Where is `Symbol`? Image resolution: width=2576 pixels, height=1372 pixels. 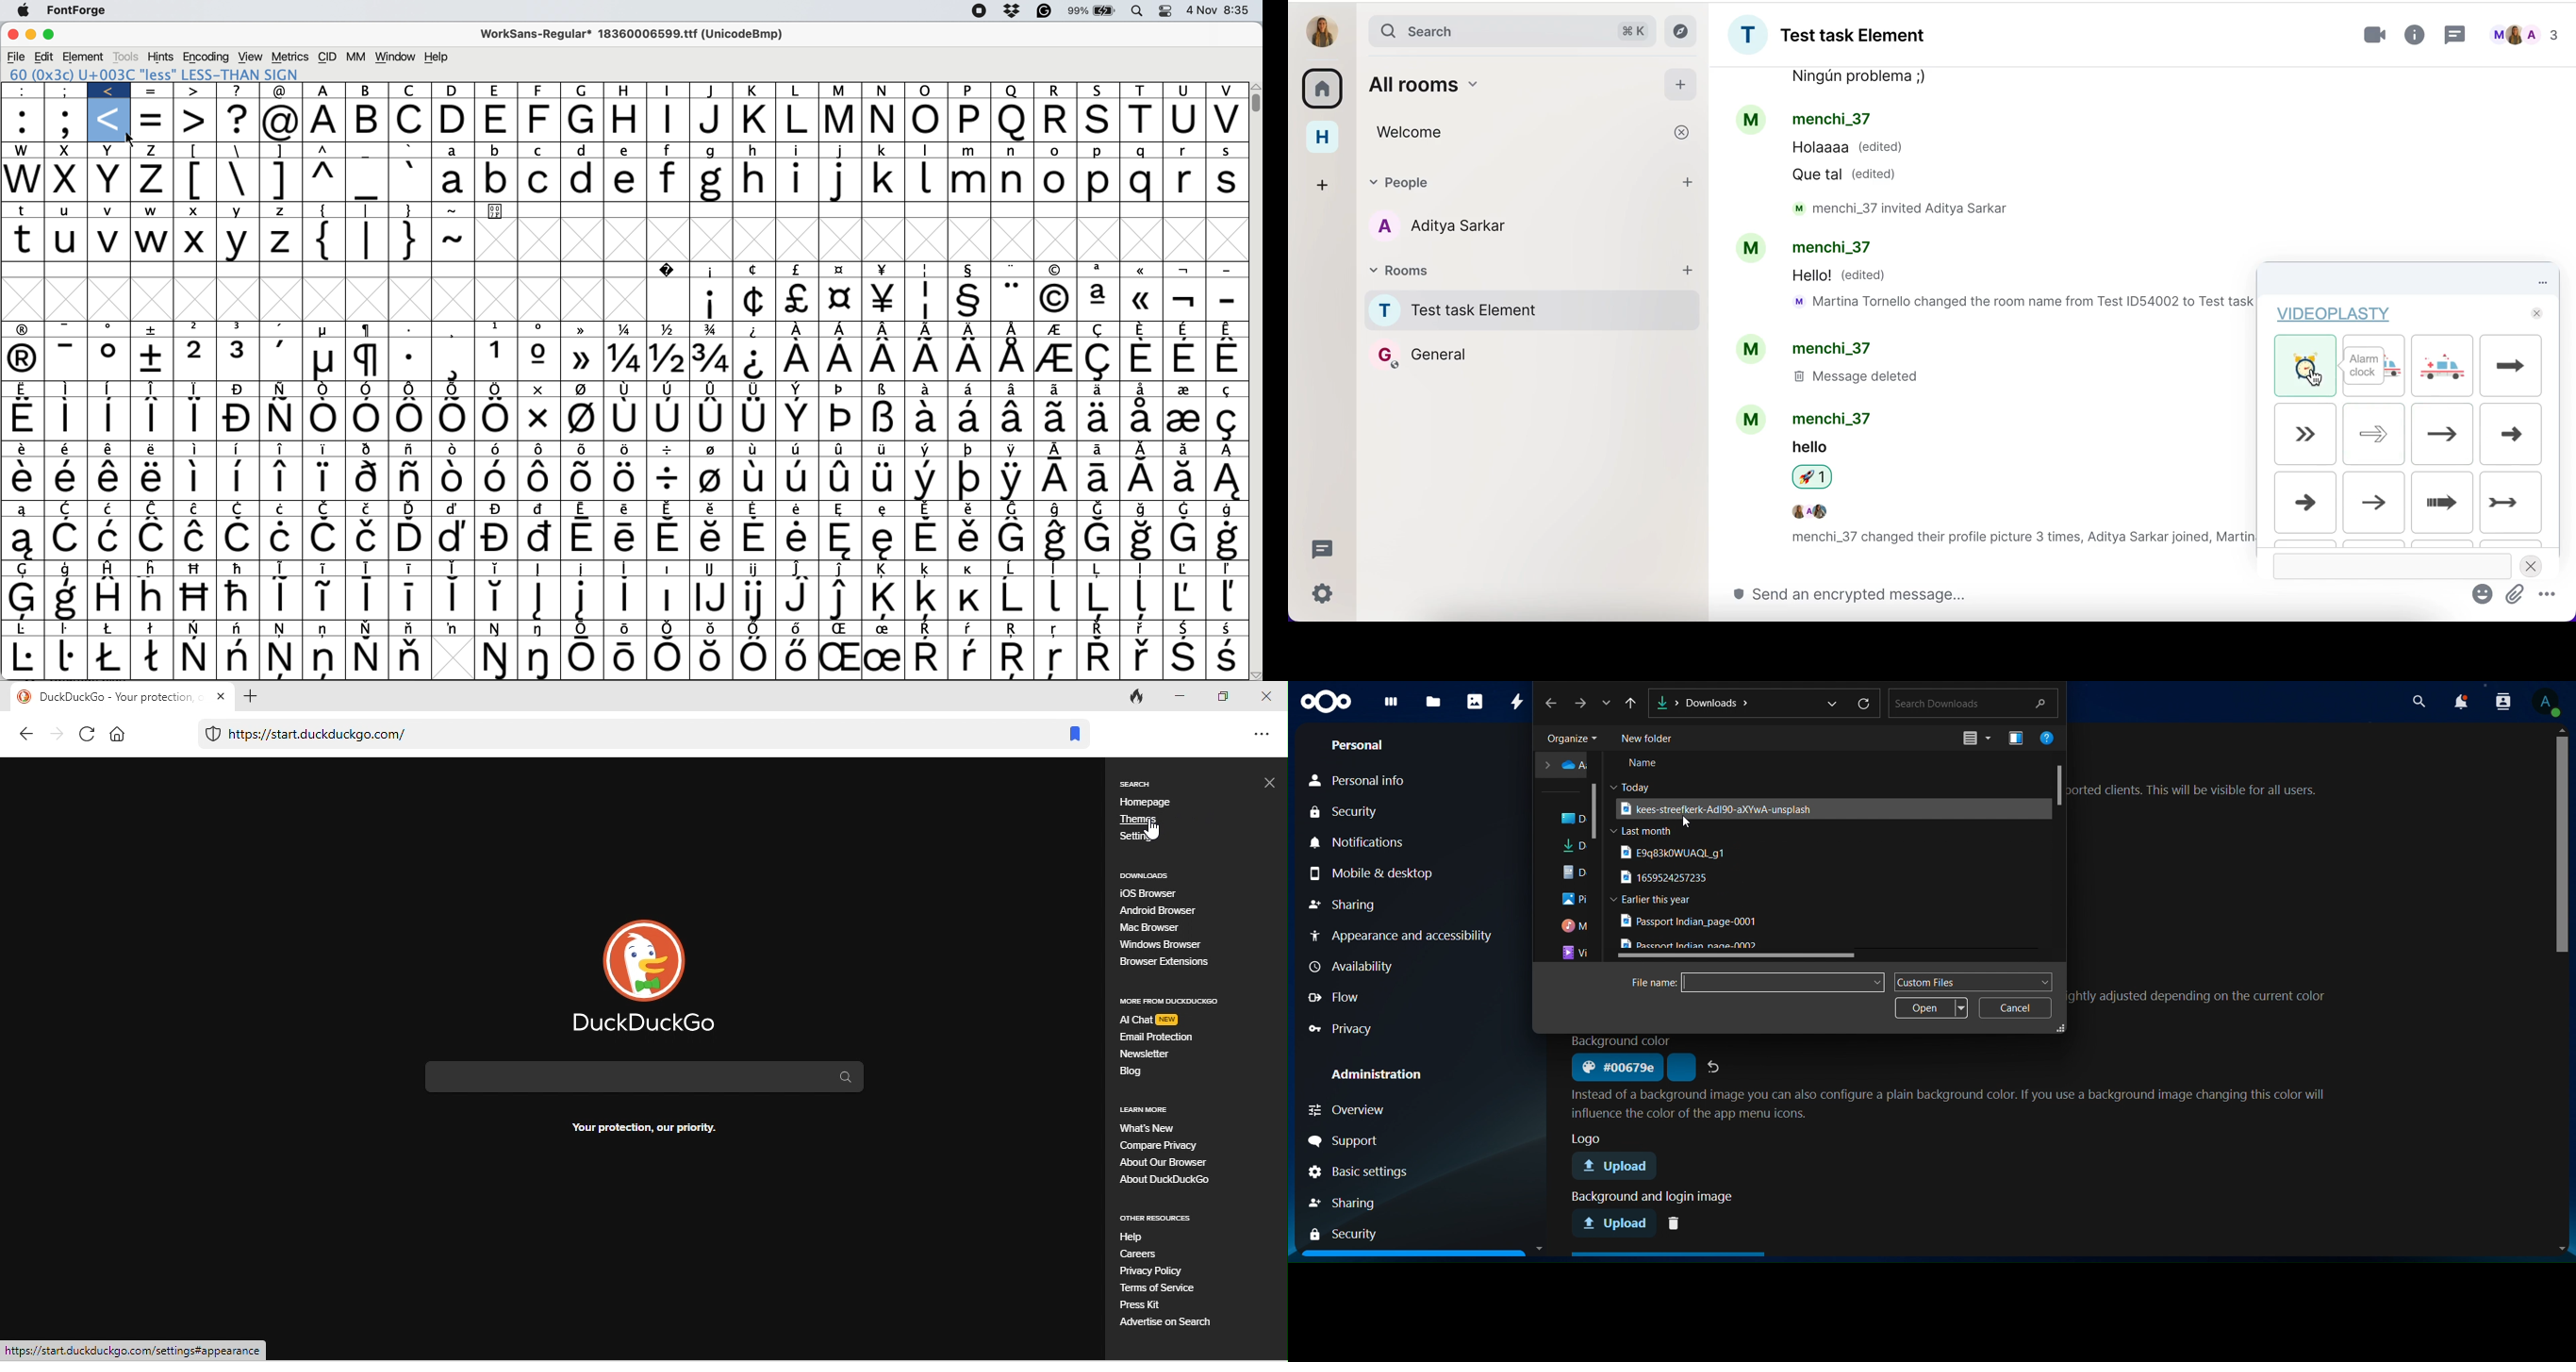 Symbol is located at coordinates (25, 569).